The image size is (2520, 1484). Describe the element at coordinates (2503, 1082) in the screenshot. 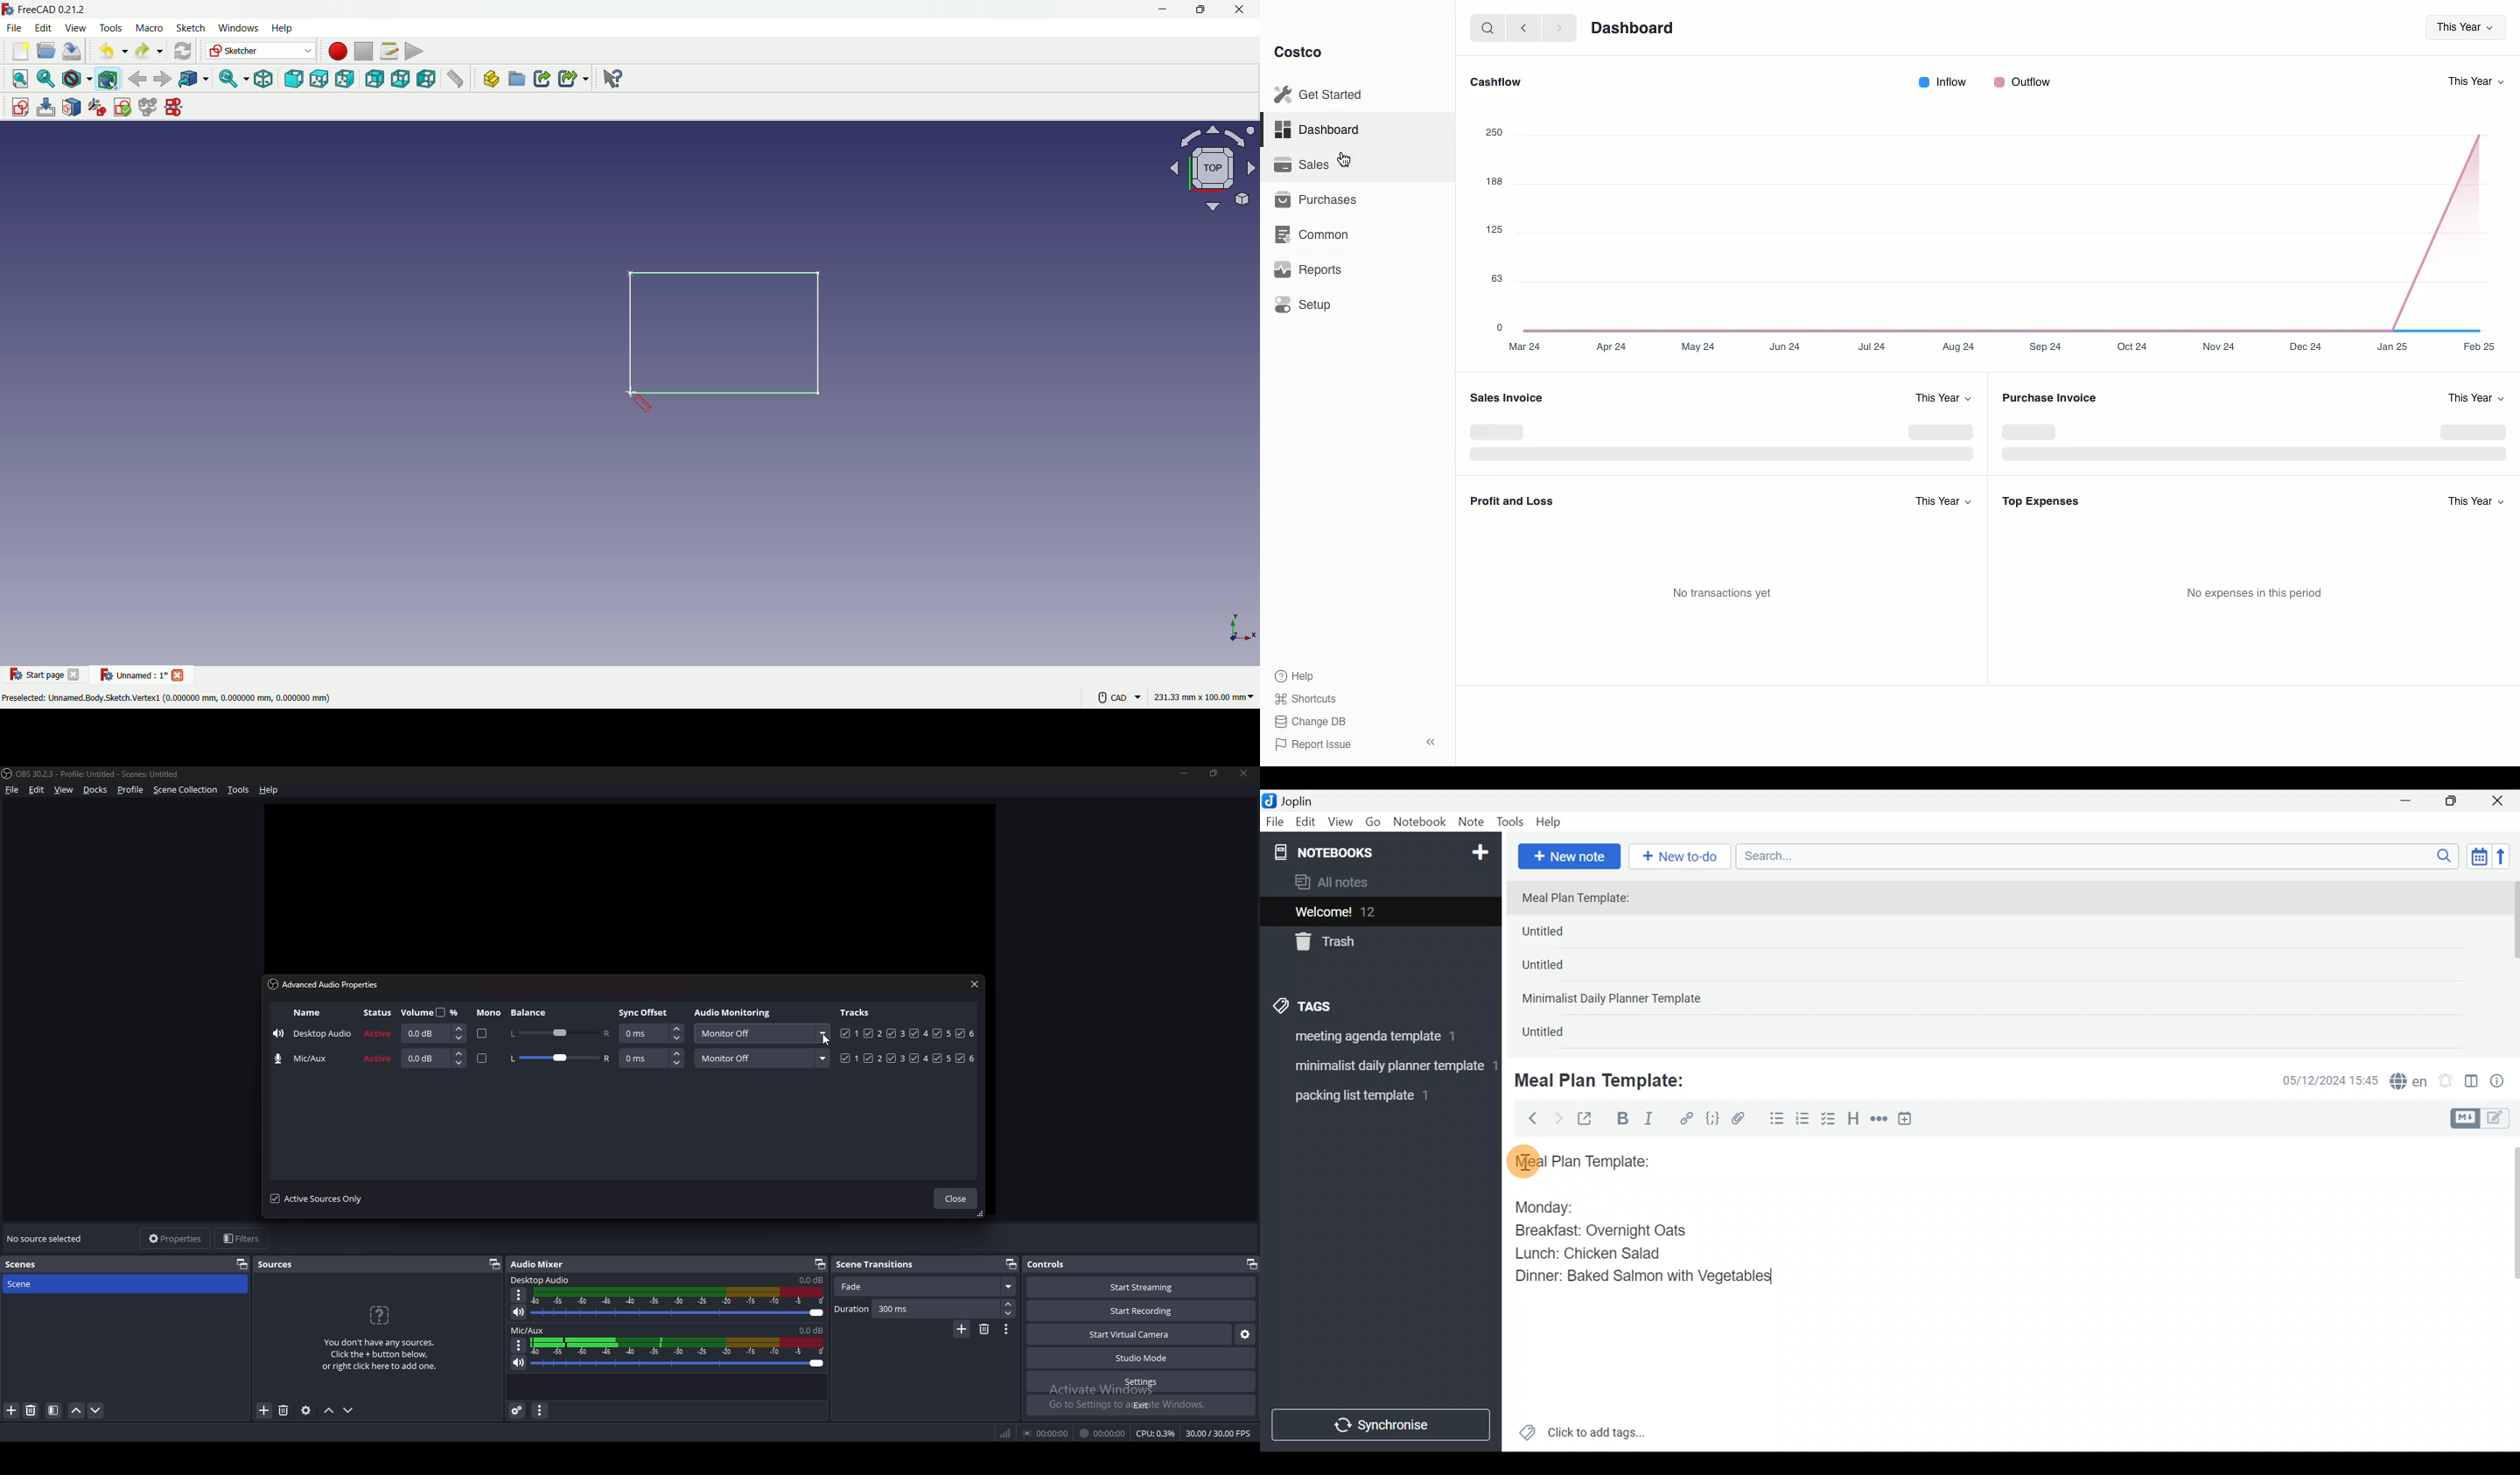

I see `Note properties` at that location.